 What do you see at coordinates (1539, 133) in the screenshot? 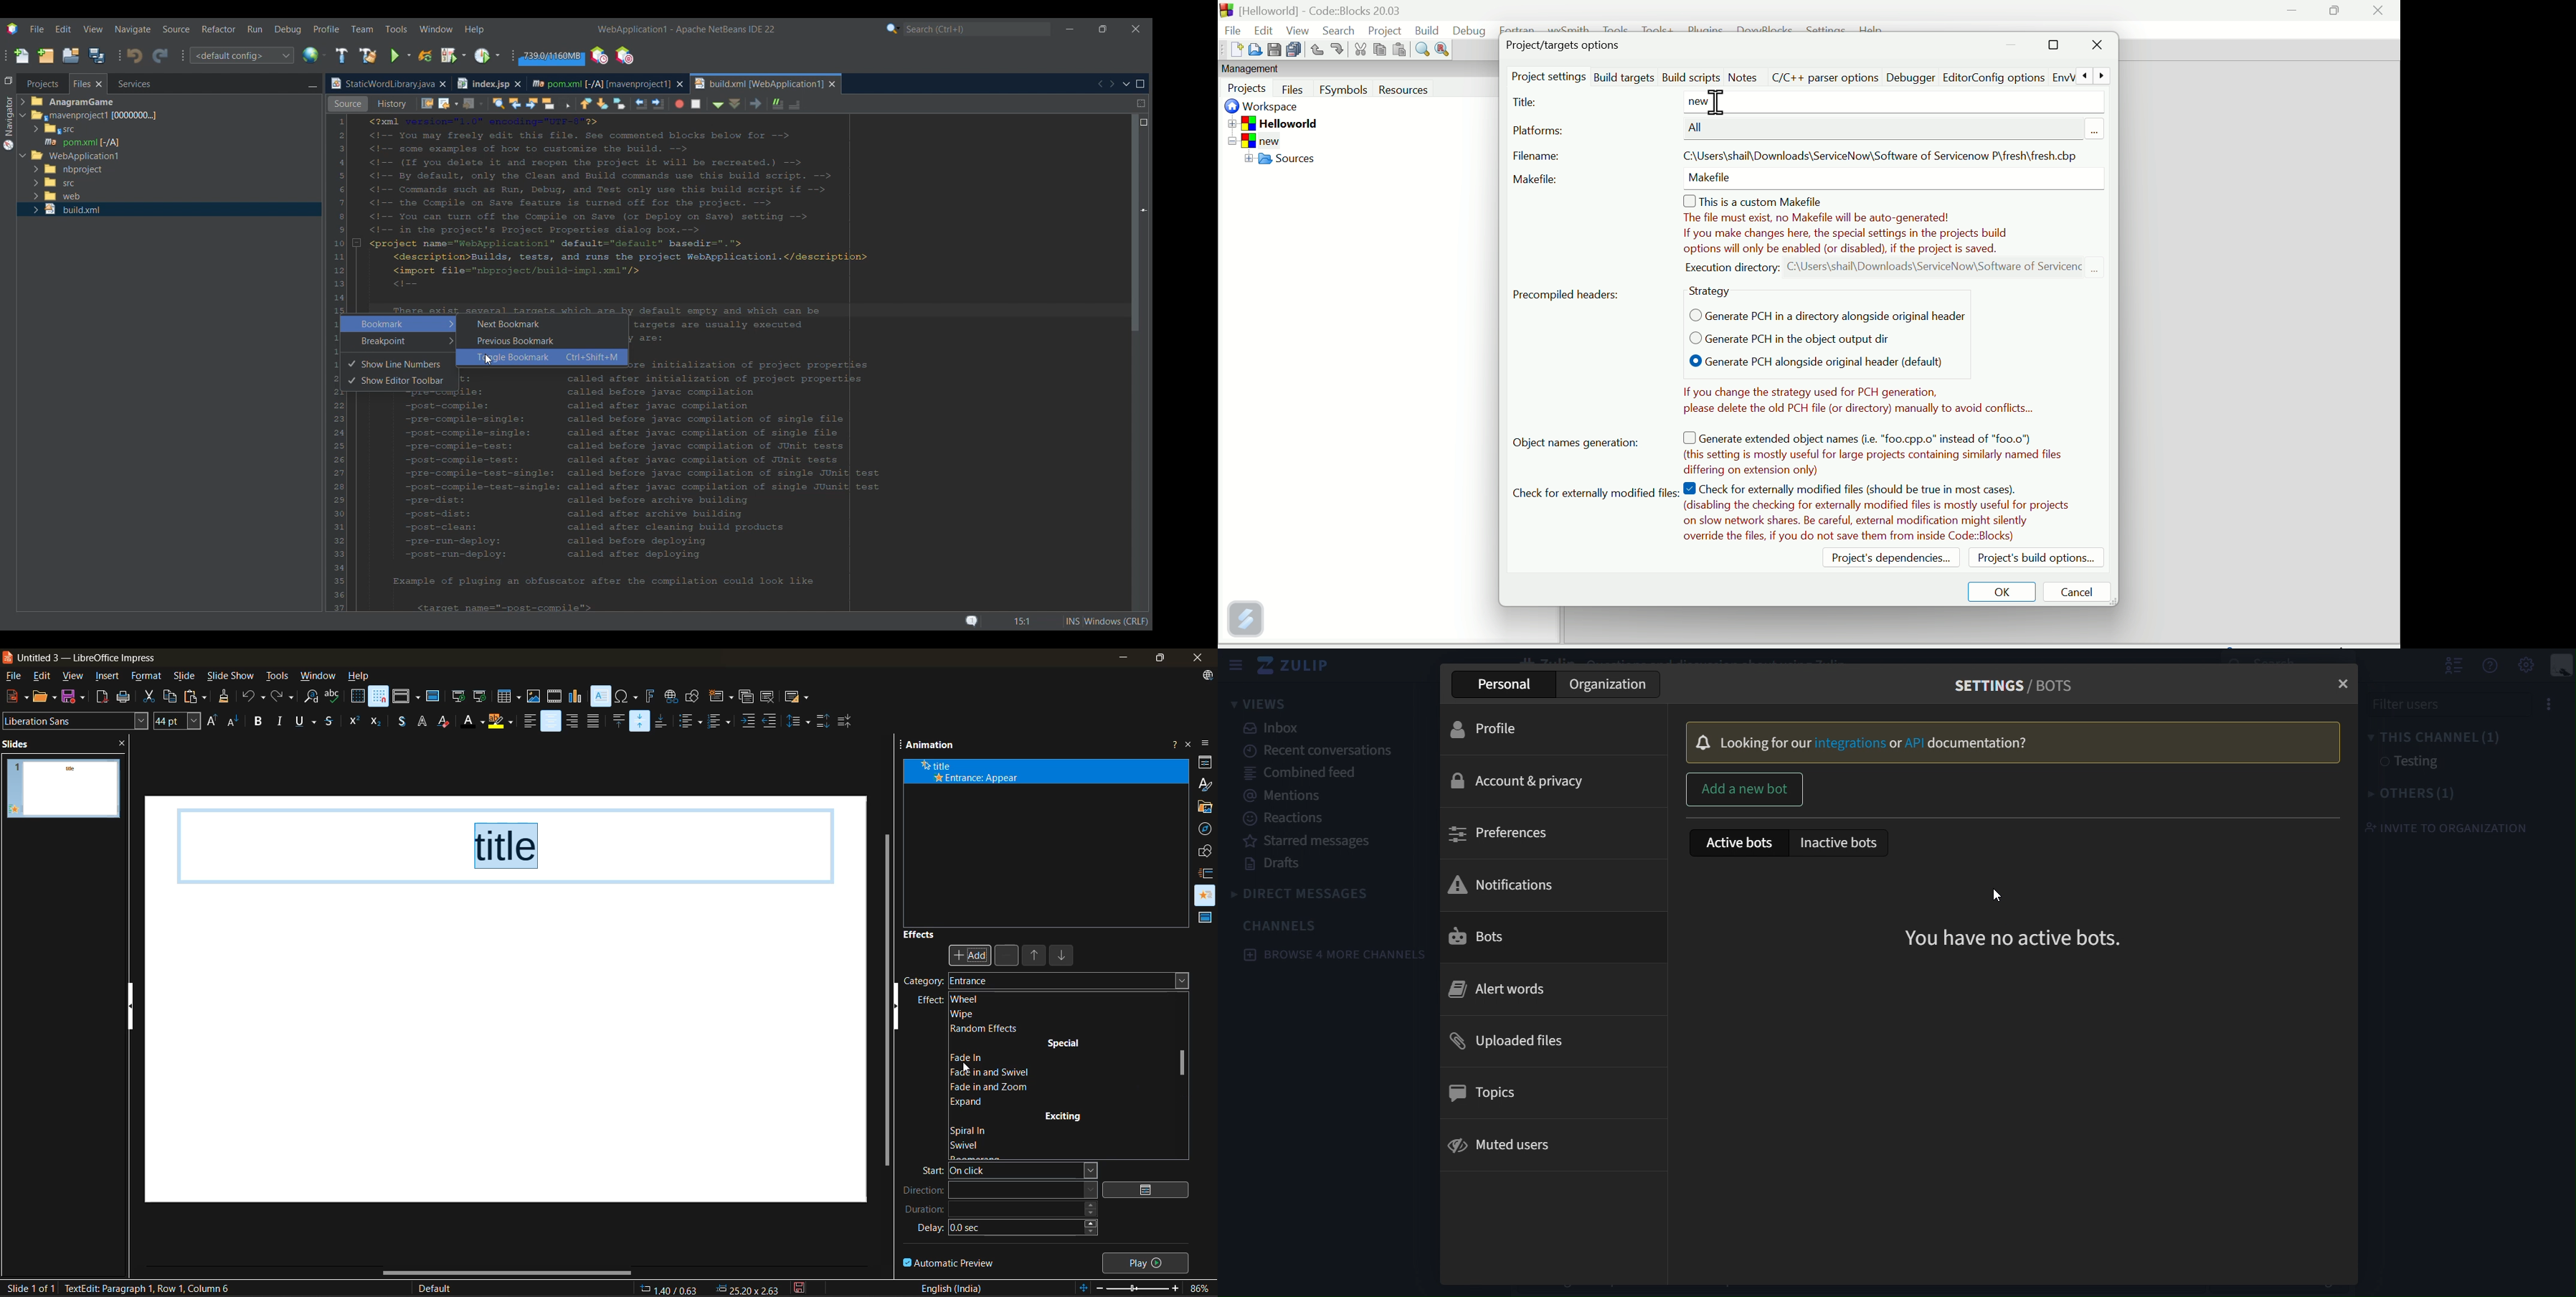
I see `Platforms` at bounding box center [1539, 133].